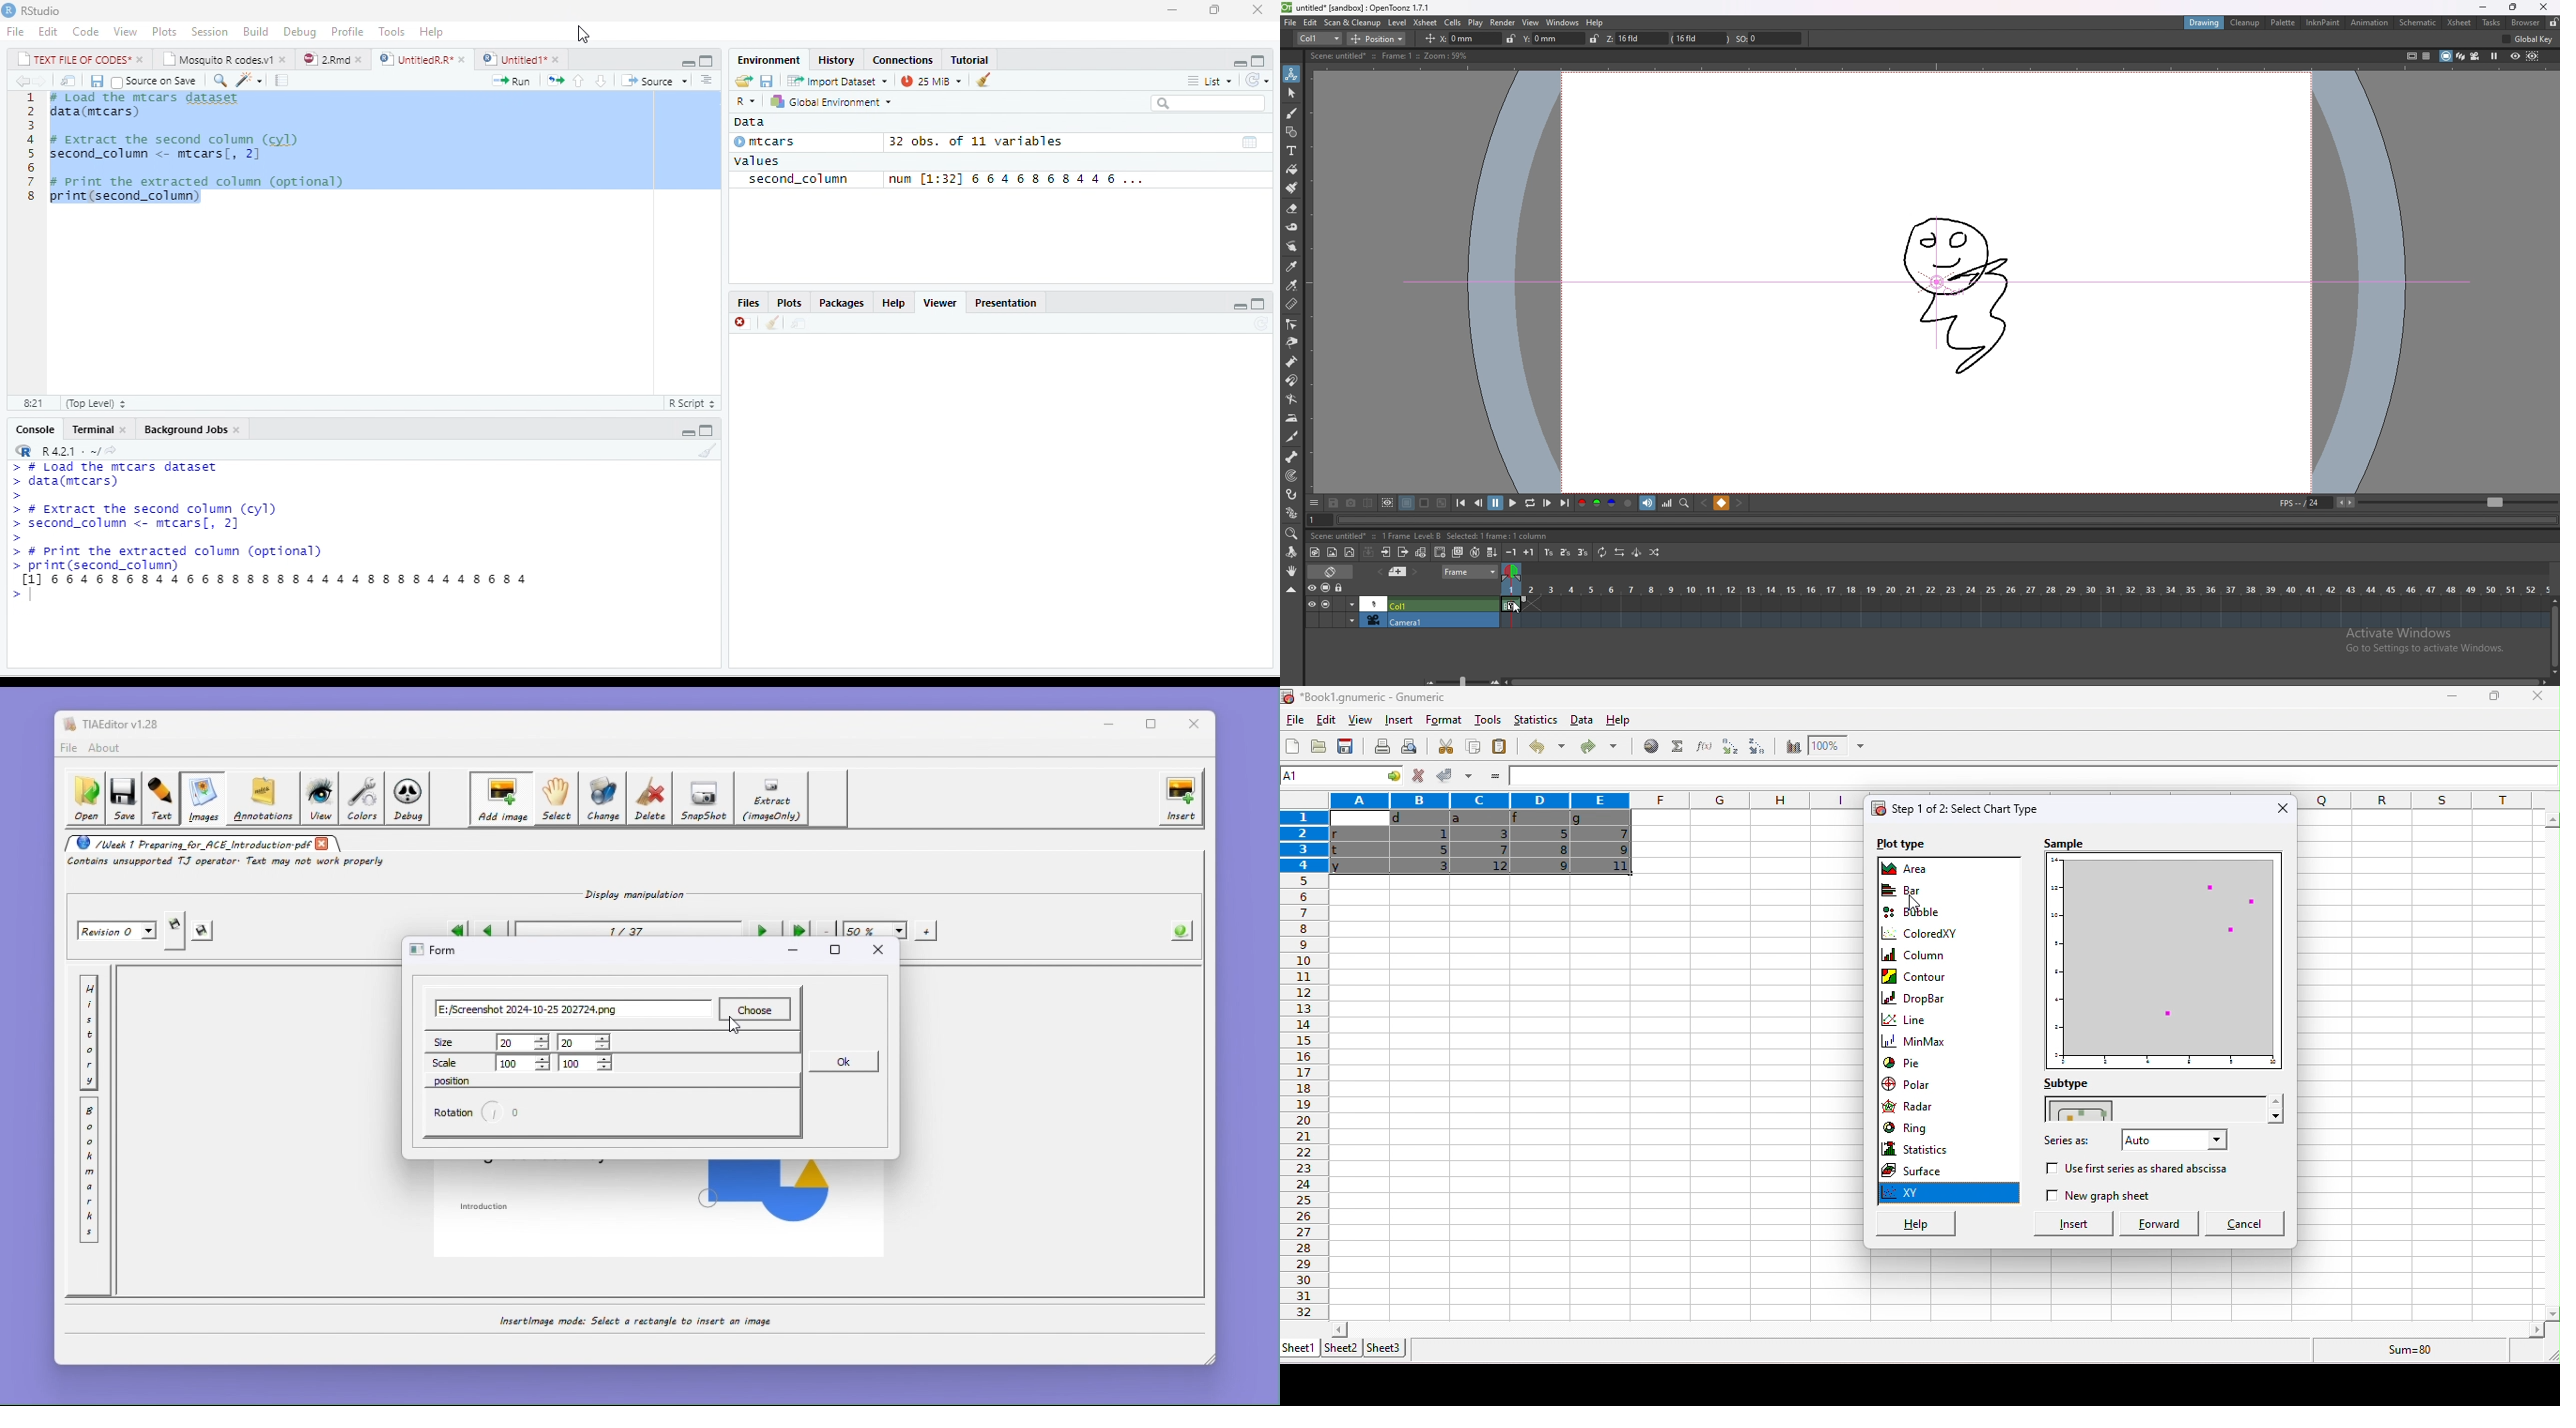 The height and width of the screenshot is (1428, 2576). Describe the element at coordinates (1488, 719) in the screenshot. I see `tools` at that location.